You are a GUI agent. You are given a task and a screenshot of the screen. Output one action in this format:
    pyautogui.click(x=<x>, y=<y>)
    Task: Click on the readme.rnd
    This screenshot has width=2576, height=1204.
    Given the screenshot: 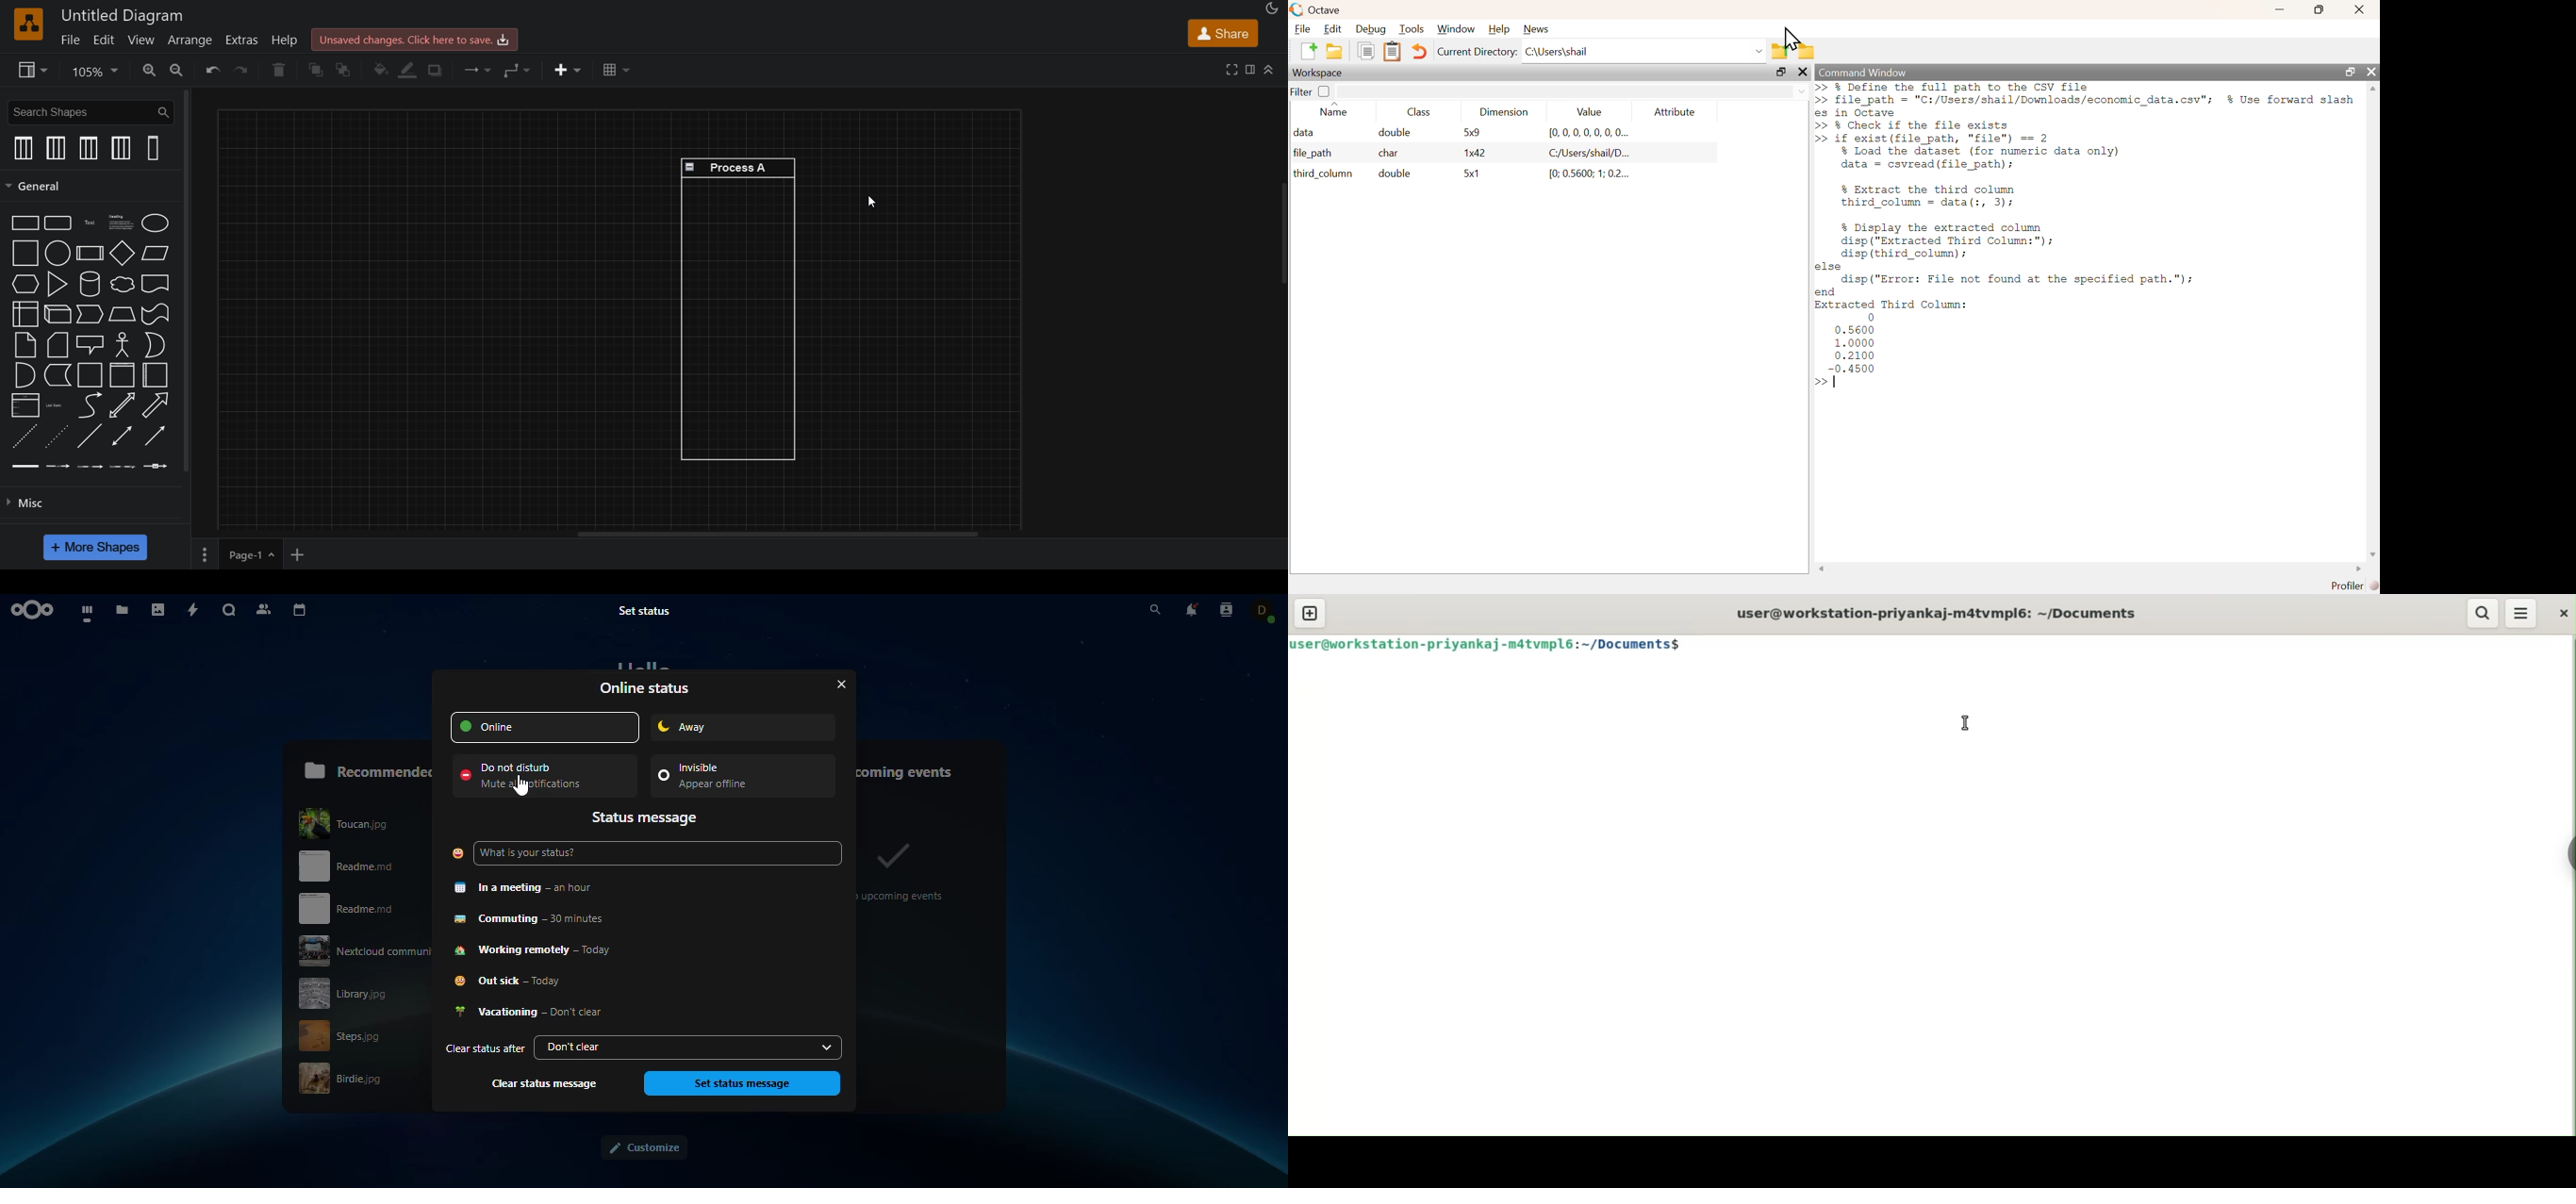 What is the action you would take?
    pyautogui.click(x=355, y=911)
    